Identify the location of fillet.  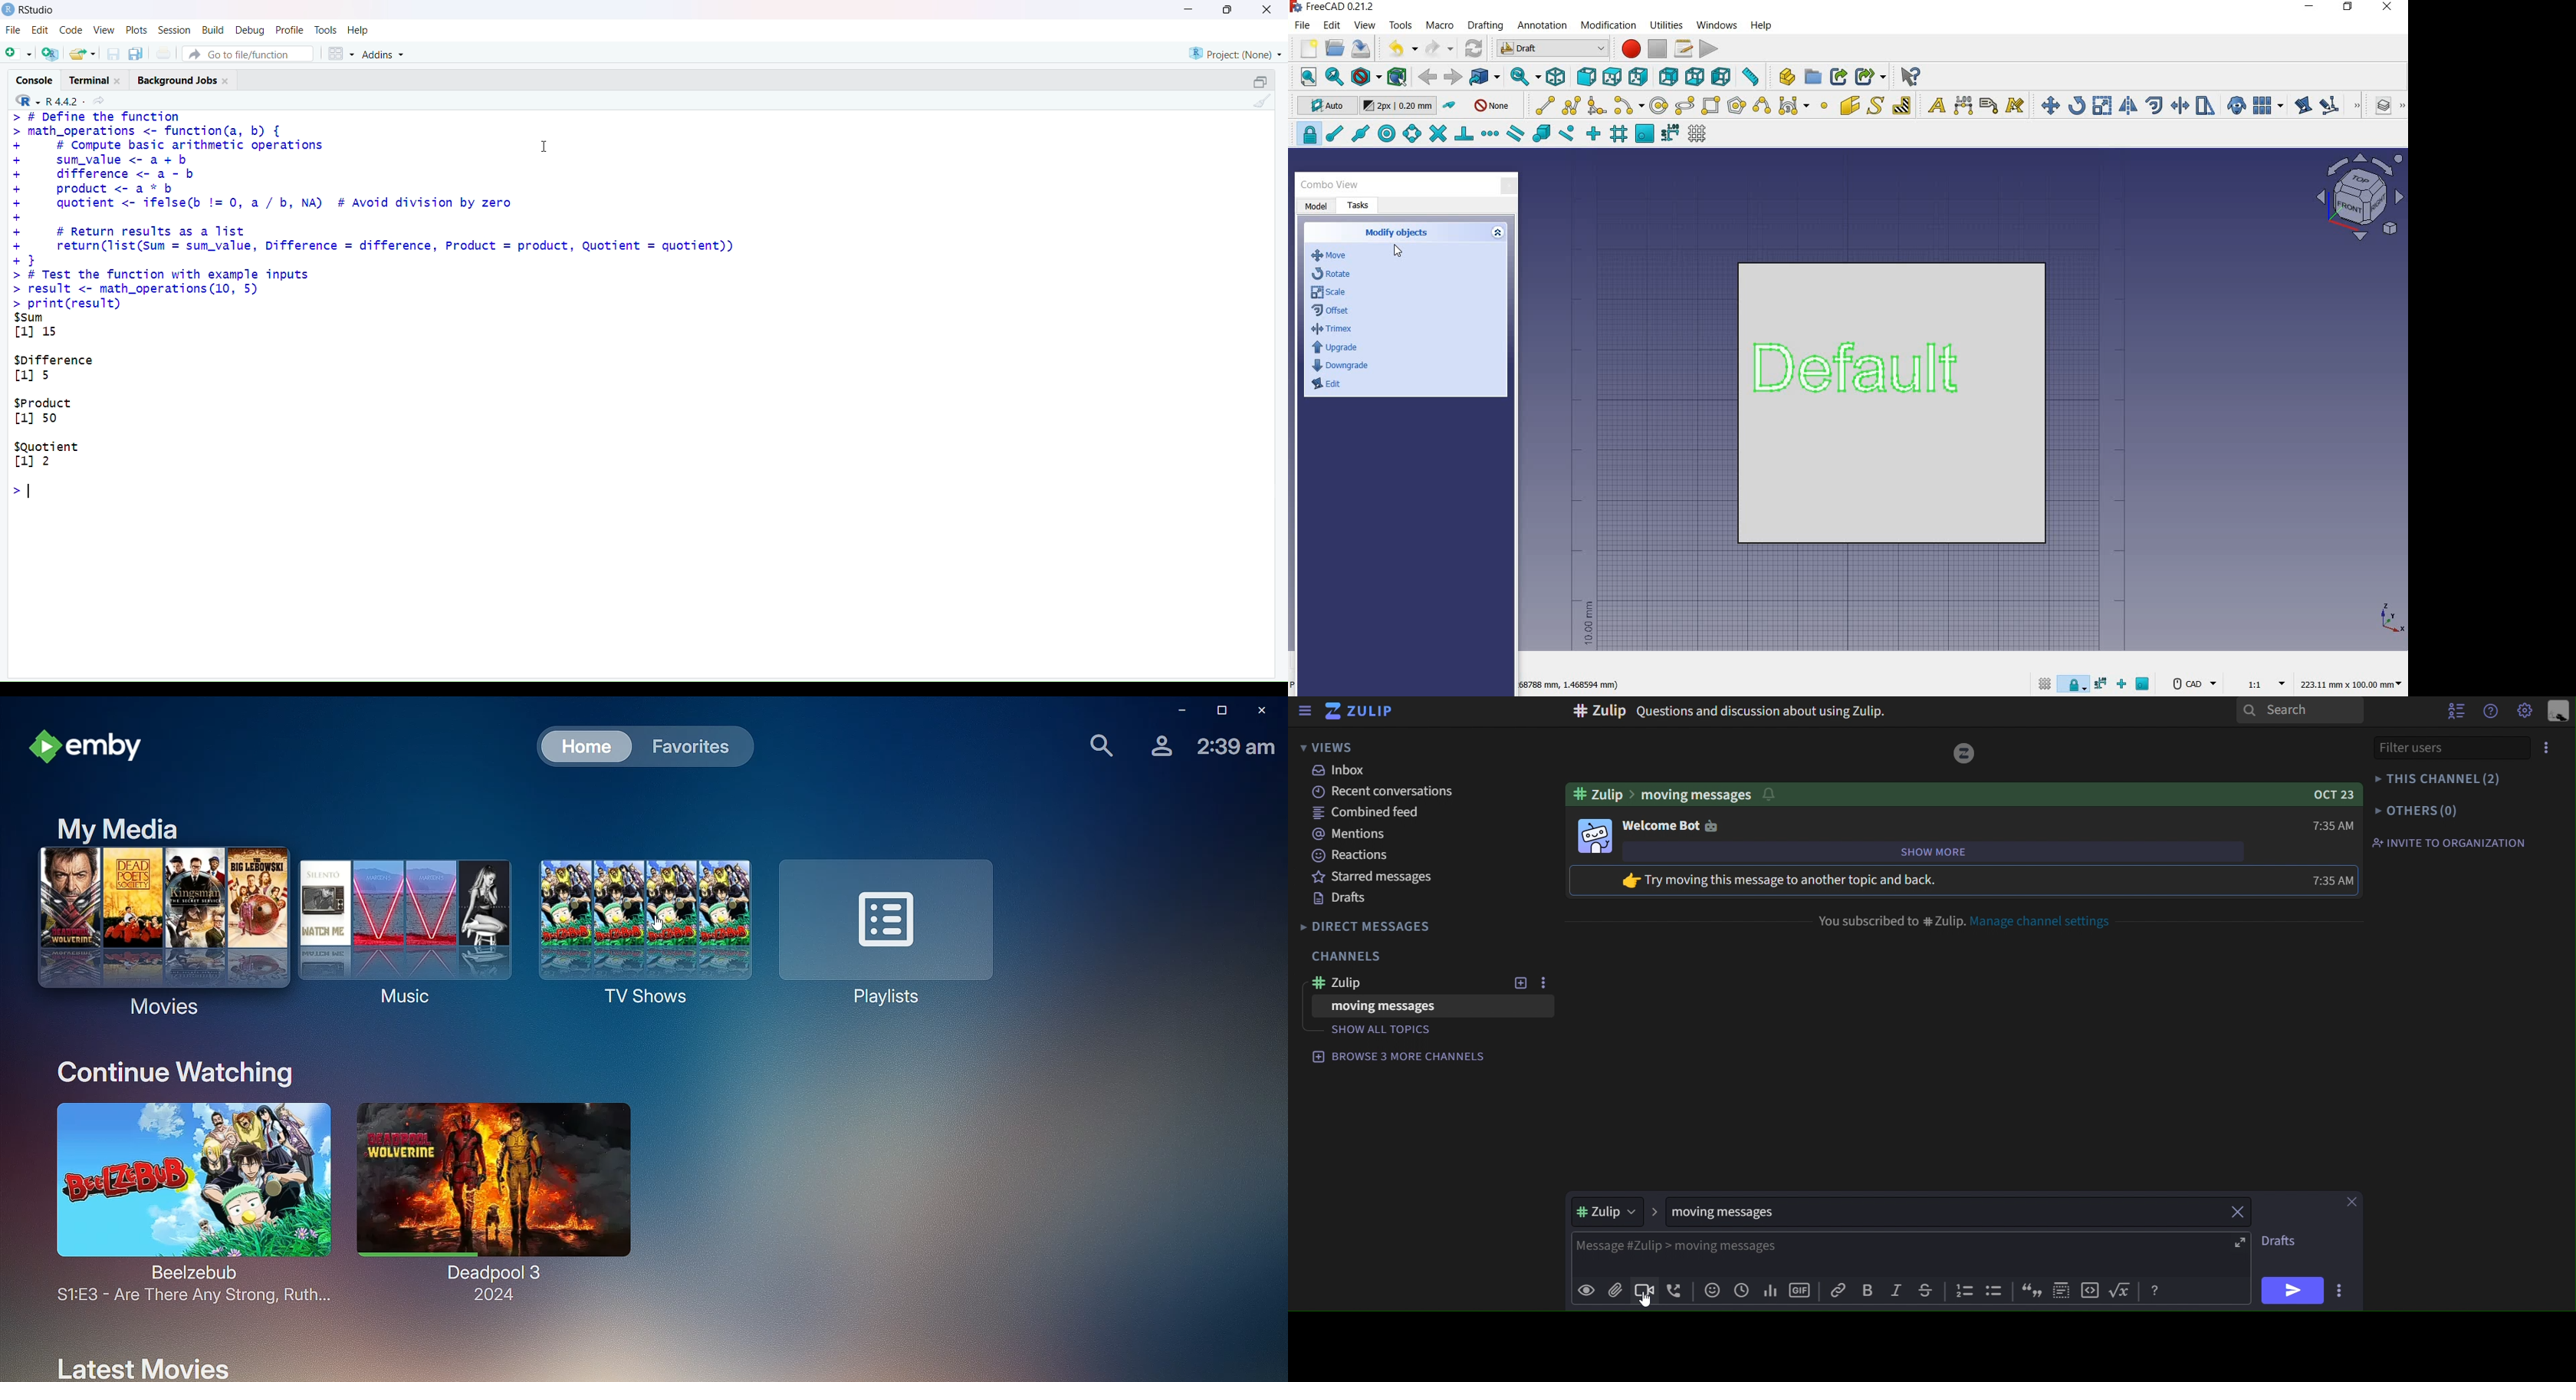
(1597, 106).